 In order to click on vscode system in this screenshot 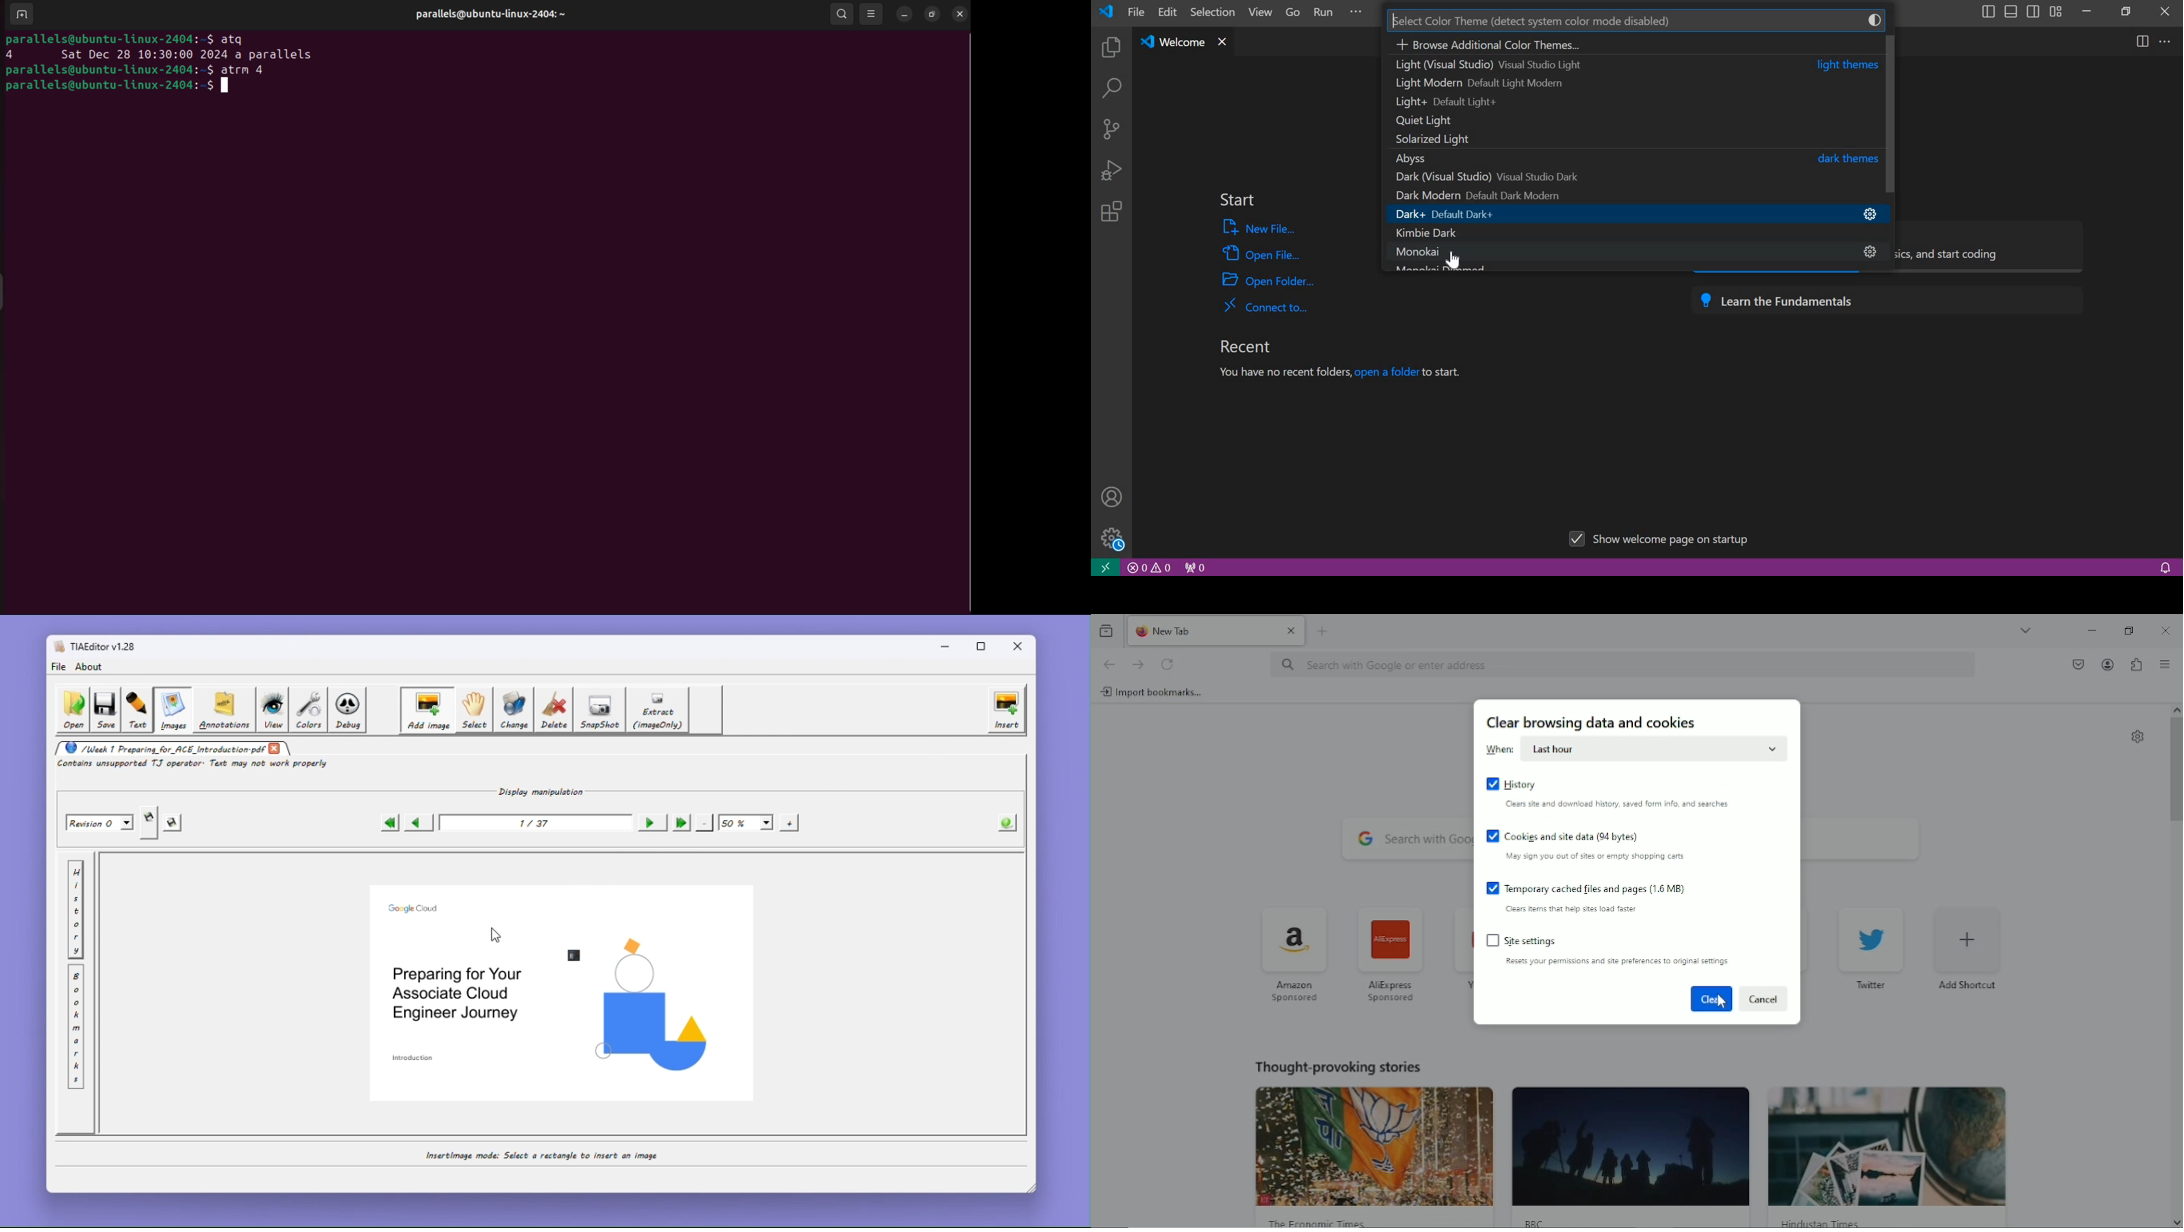, I will do `click(1109, 11)`.